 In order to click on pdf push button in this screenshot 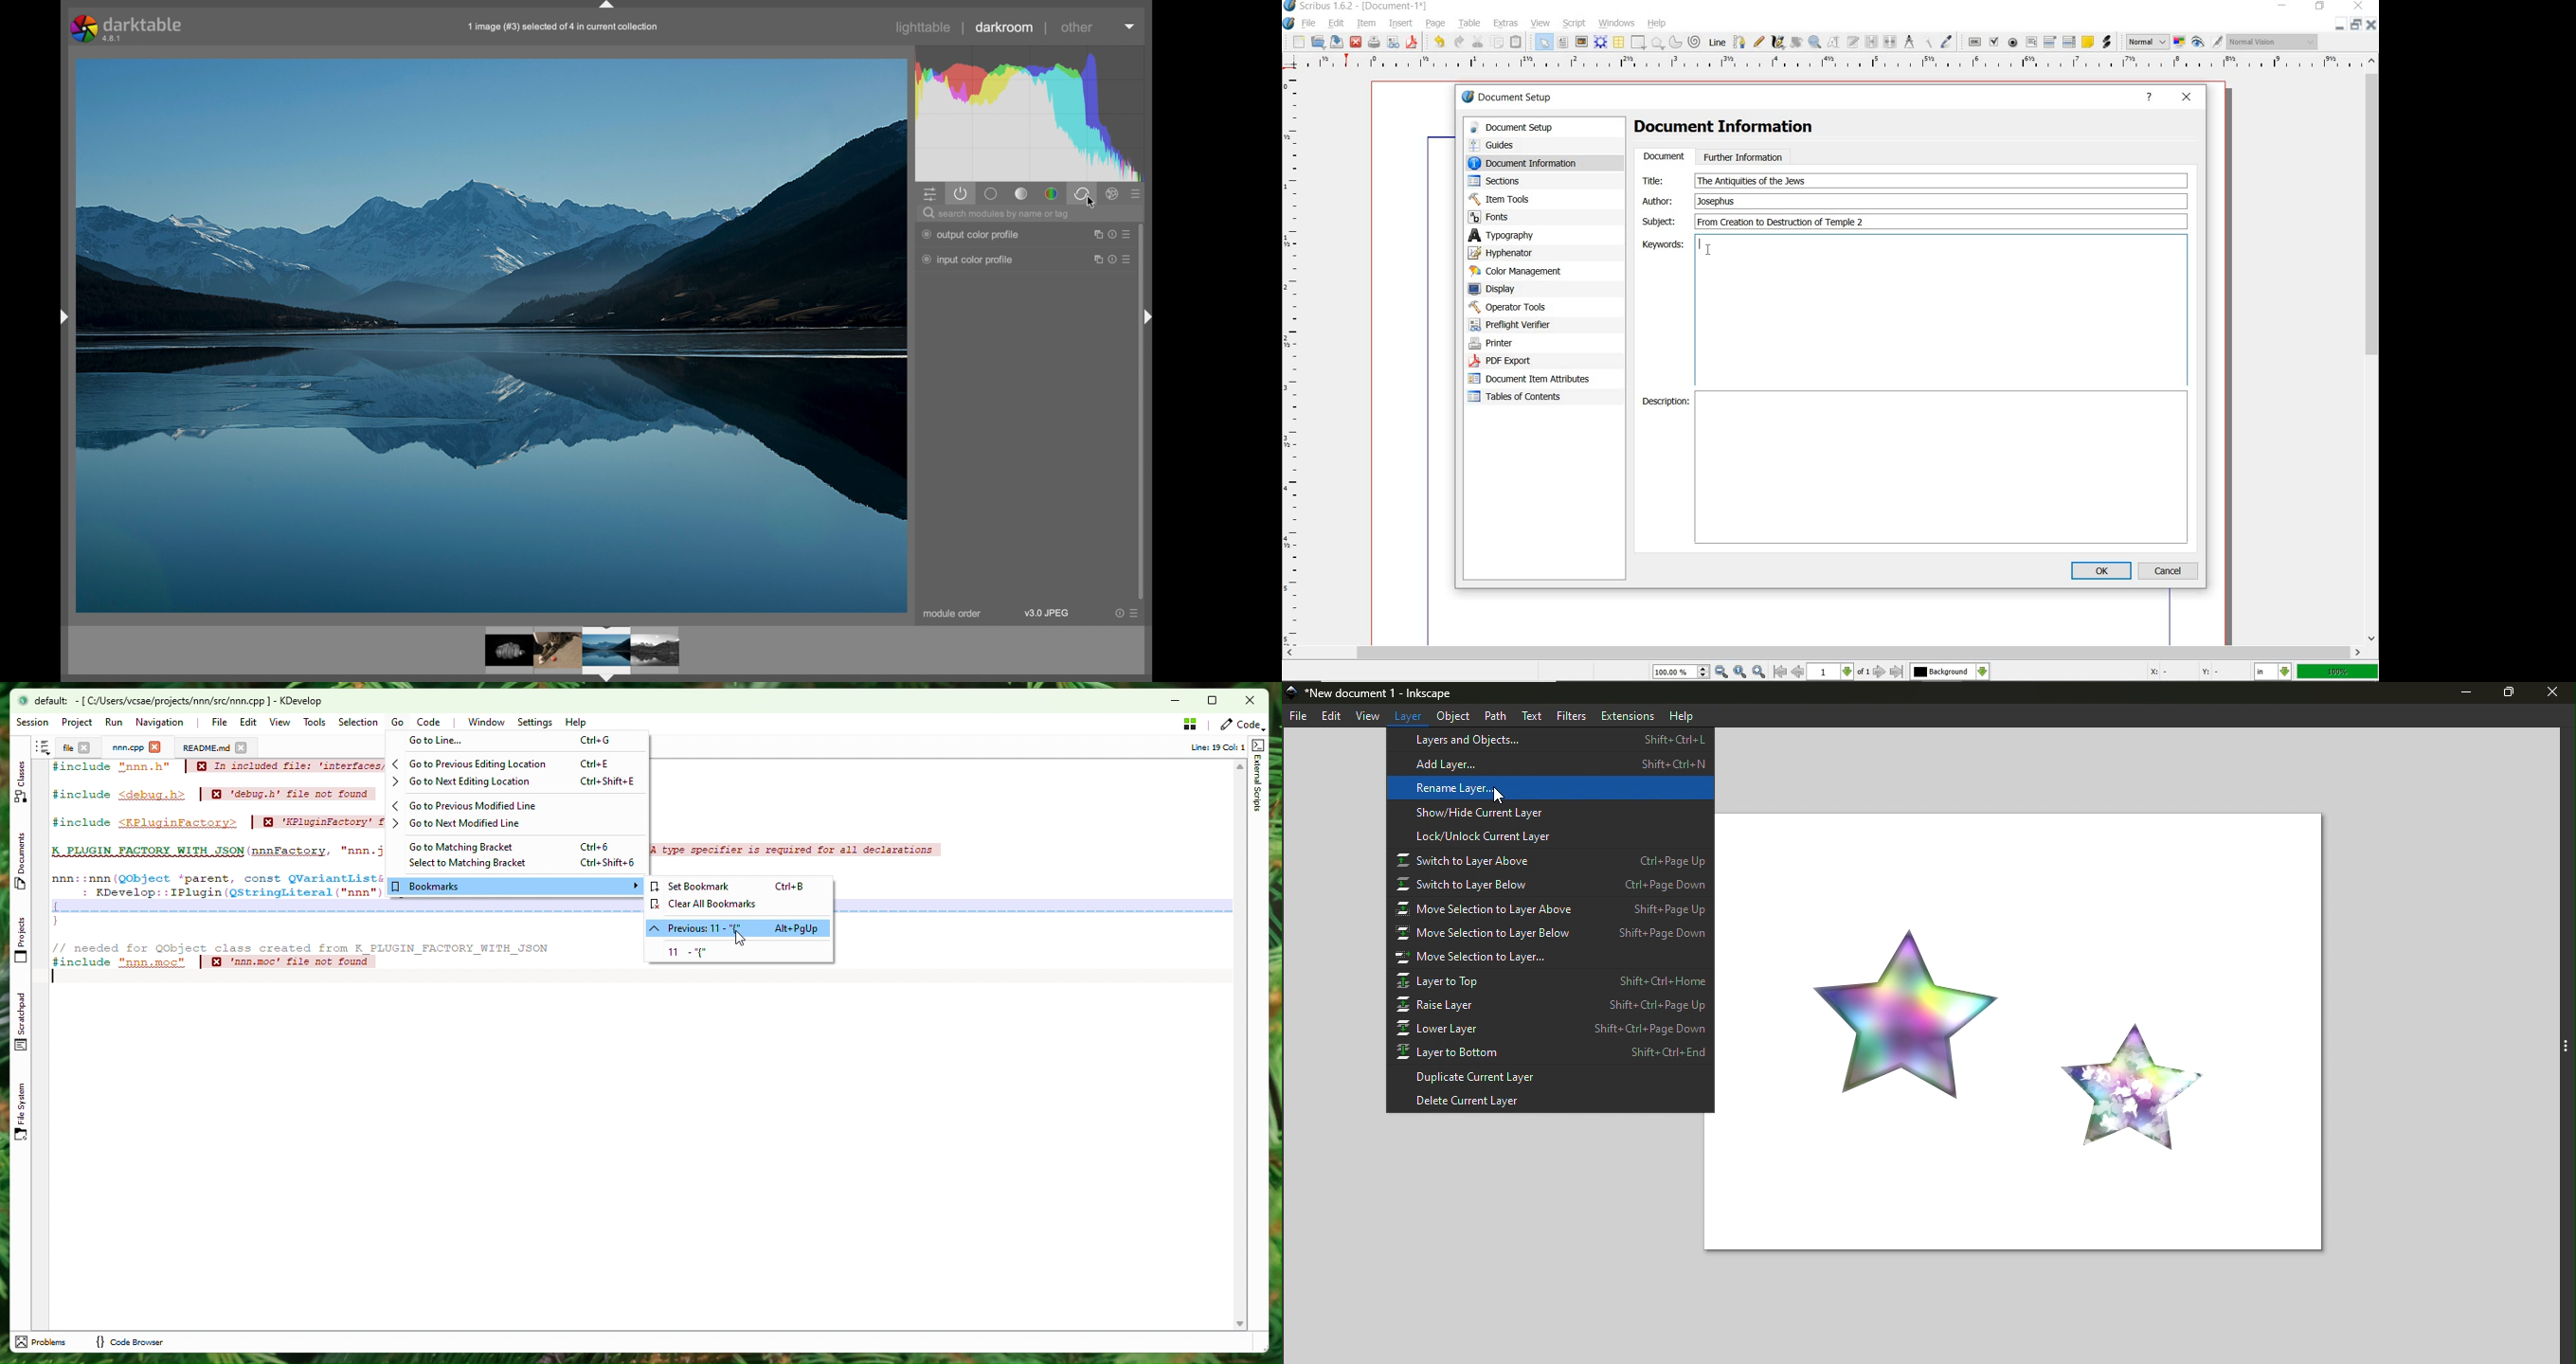, I will do `click(1974, 42)`.